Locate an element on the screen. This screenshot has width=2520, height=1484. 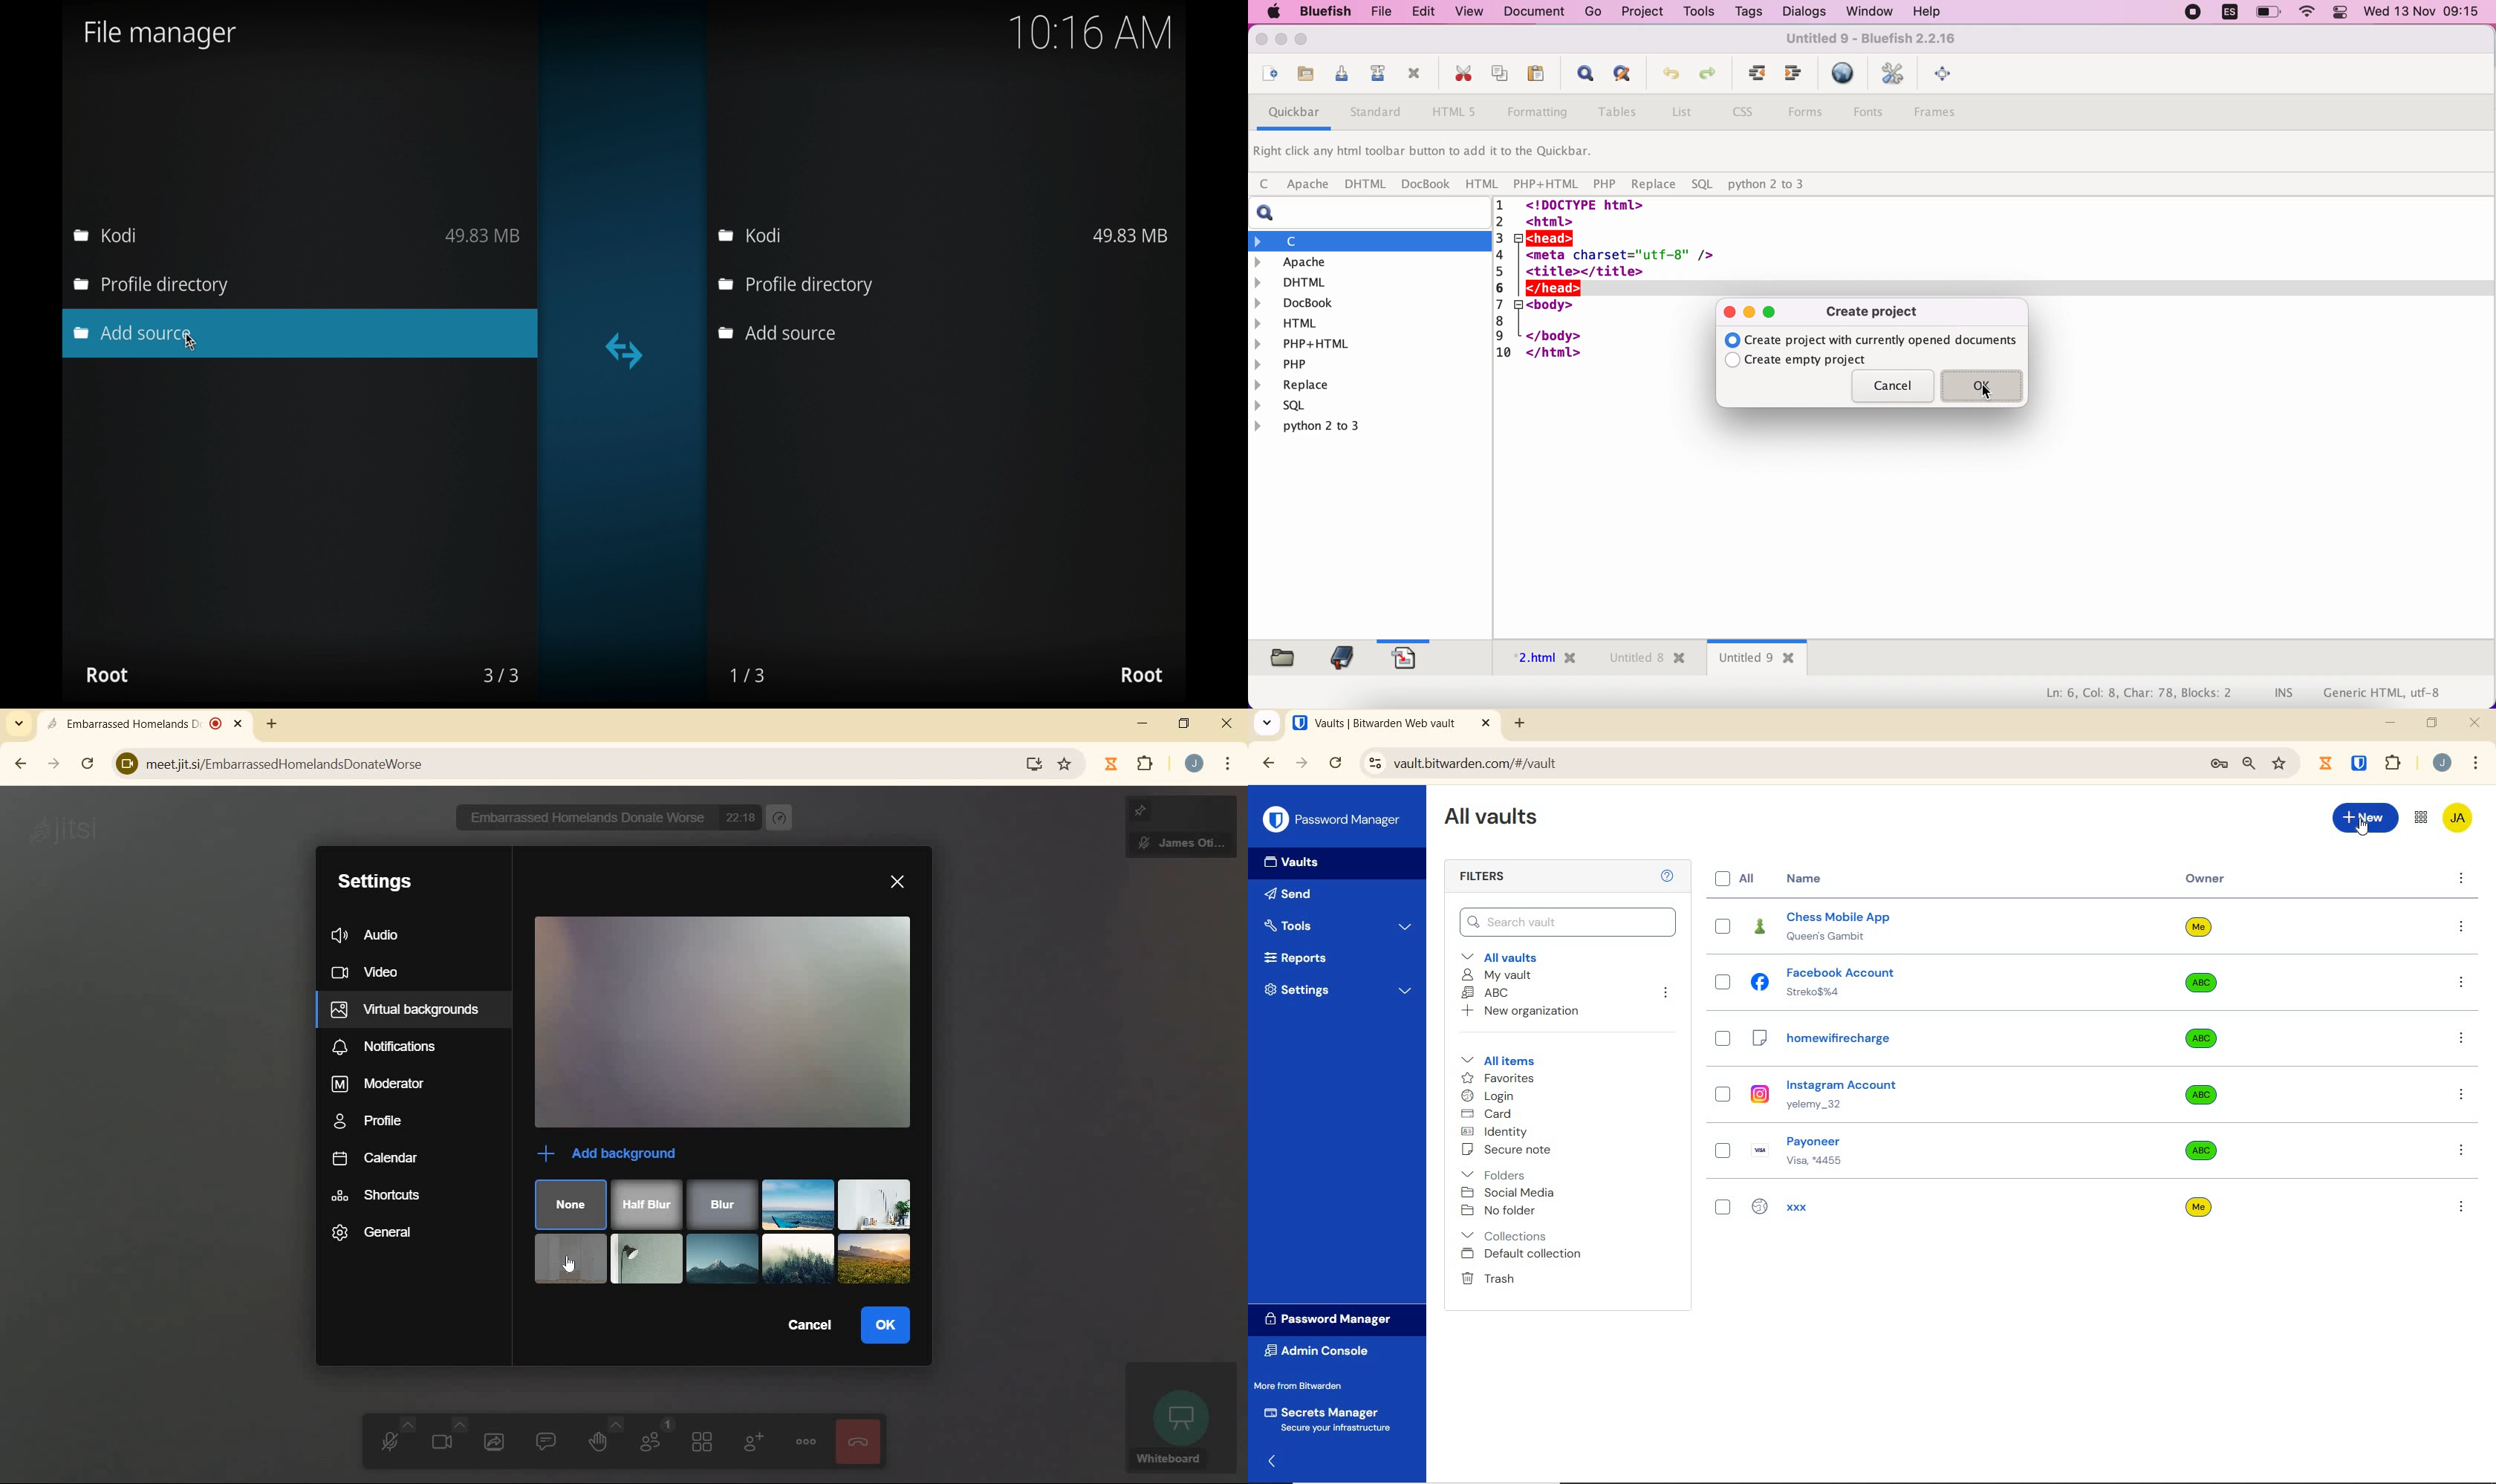
Name is located at coordinates (1803, 879).